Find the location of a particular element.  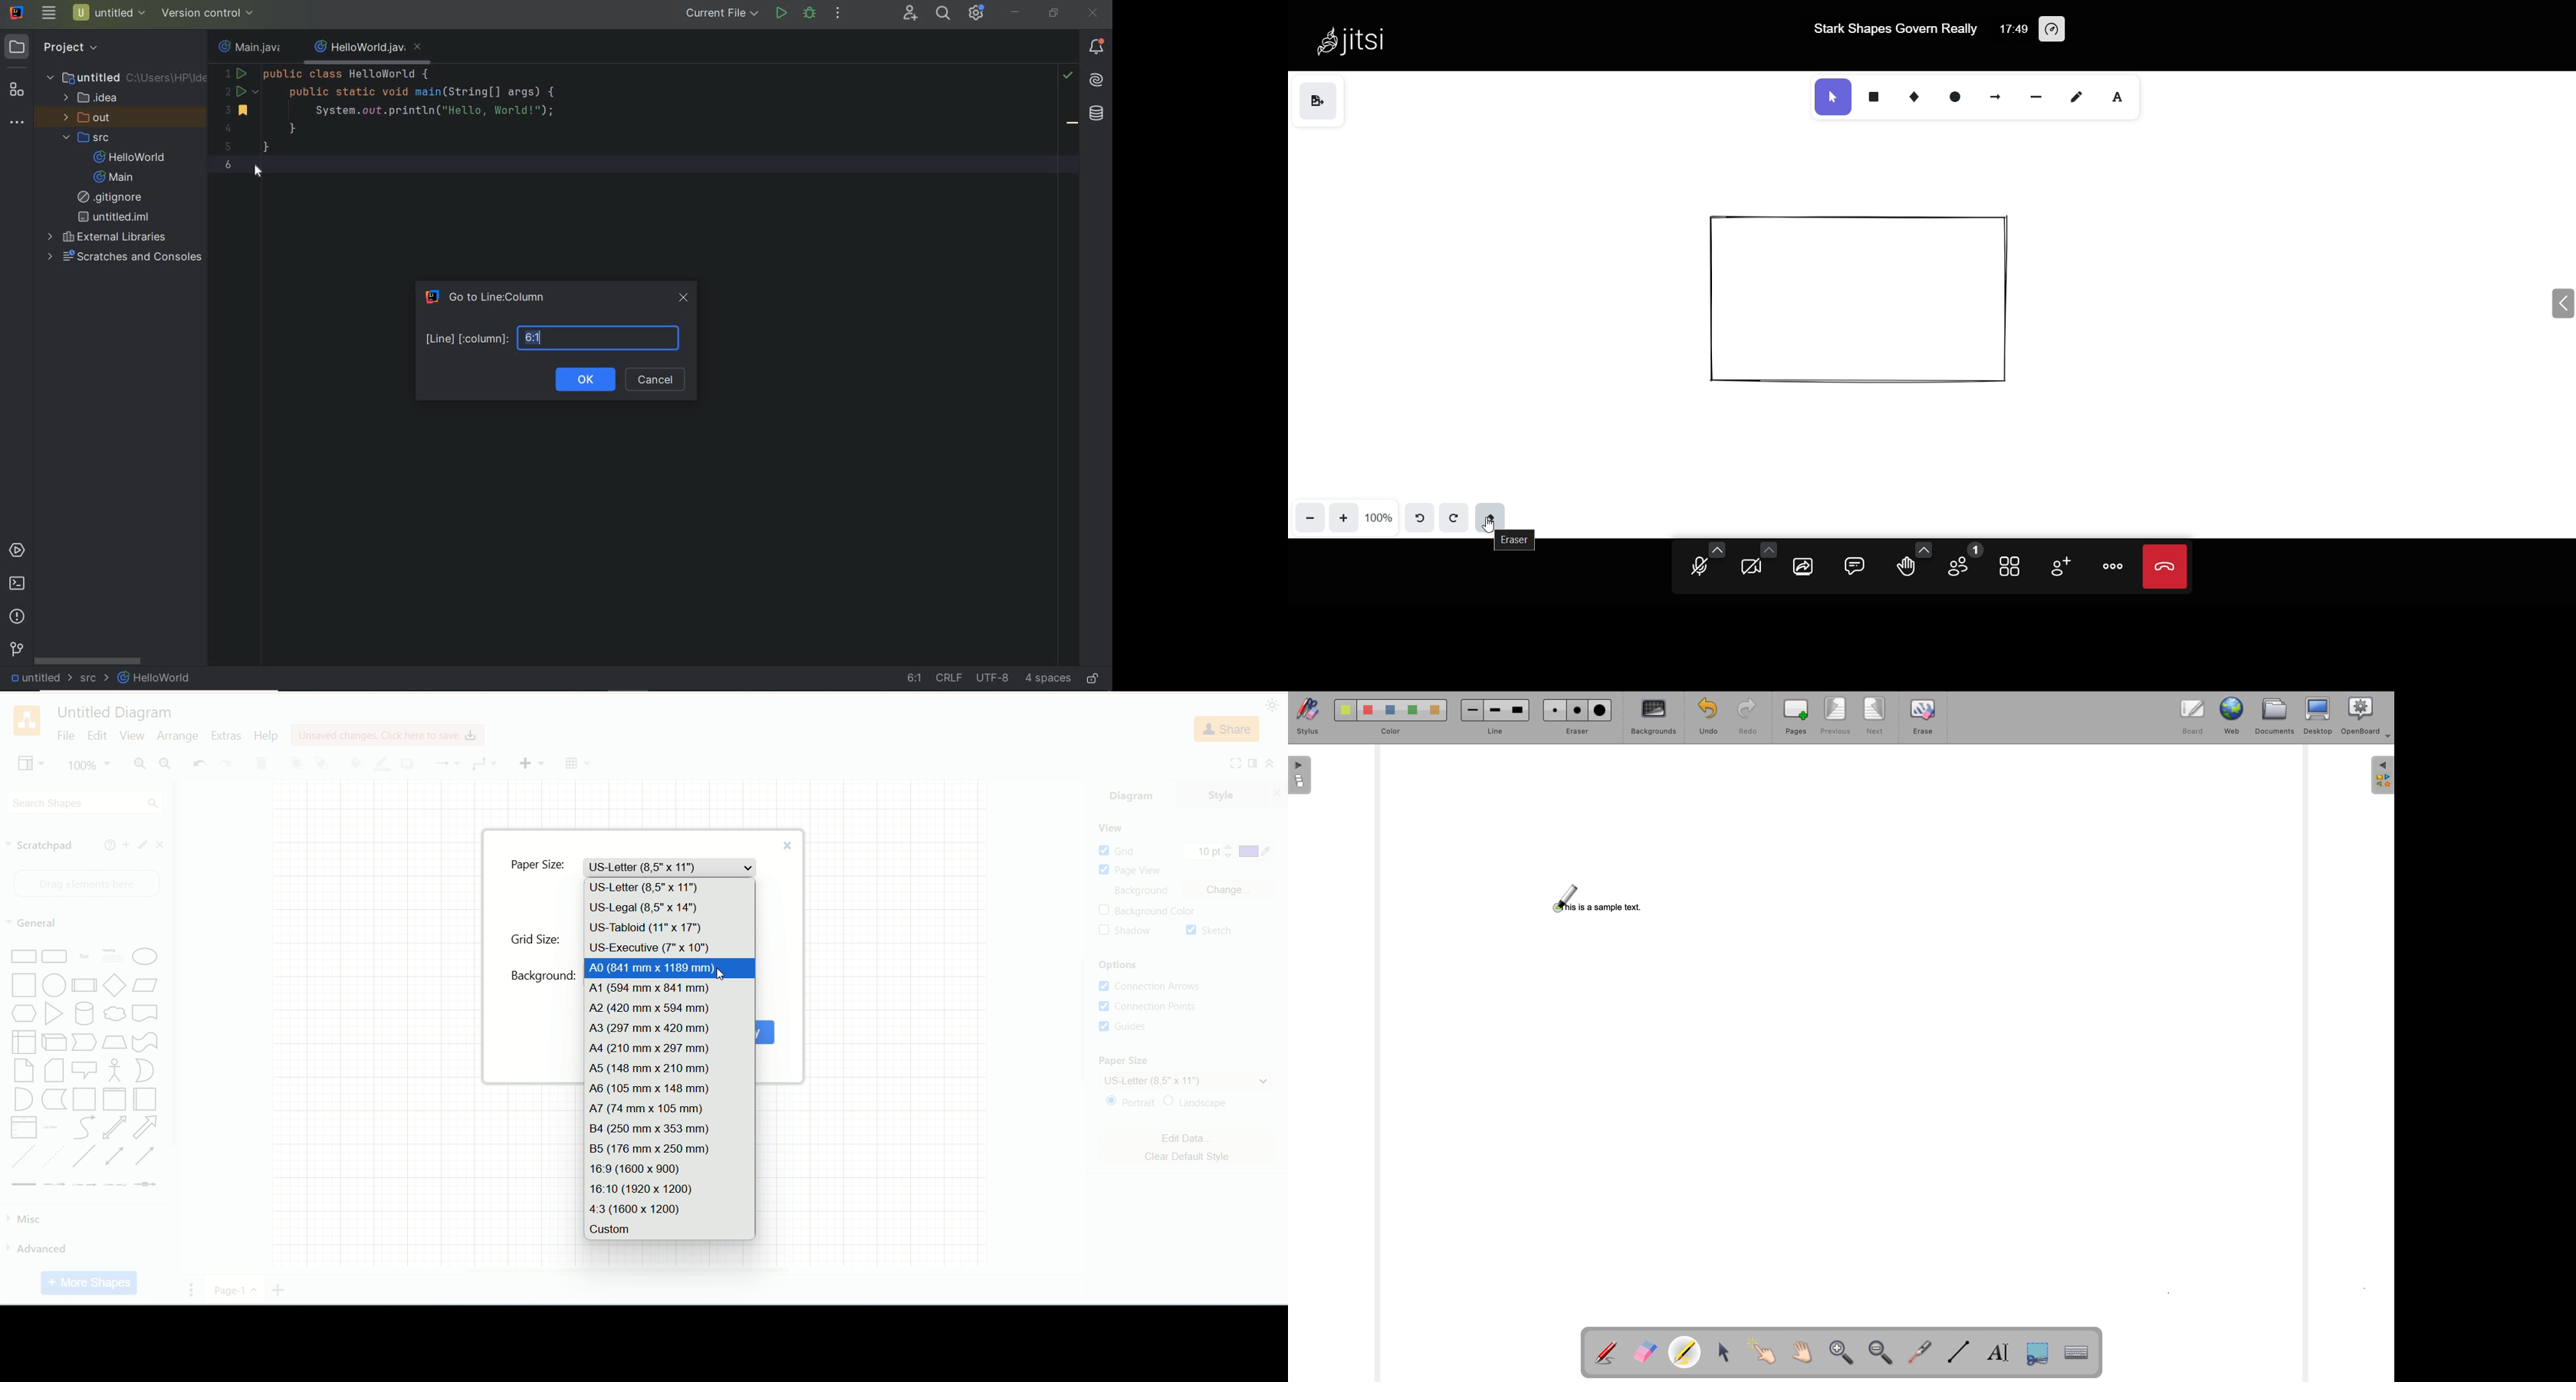

eraser is located at coordinates (1493, 514).